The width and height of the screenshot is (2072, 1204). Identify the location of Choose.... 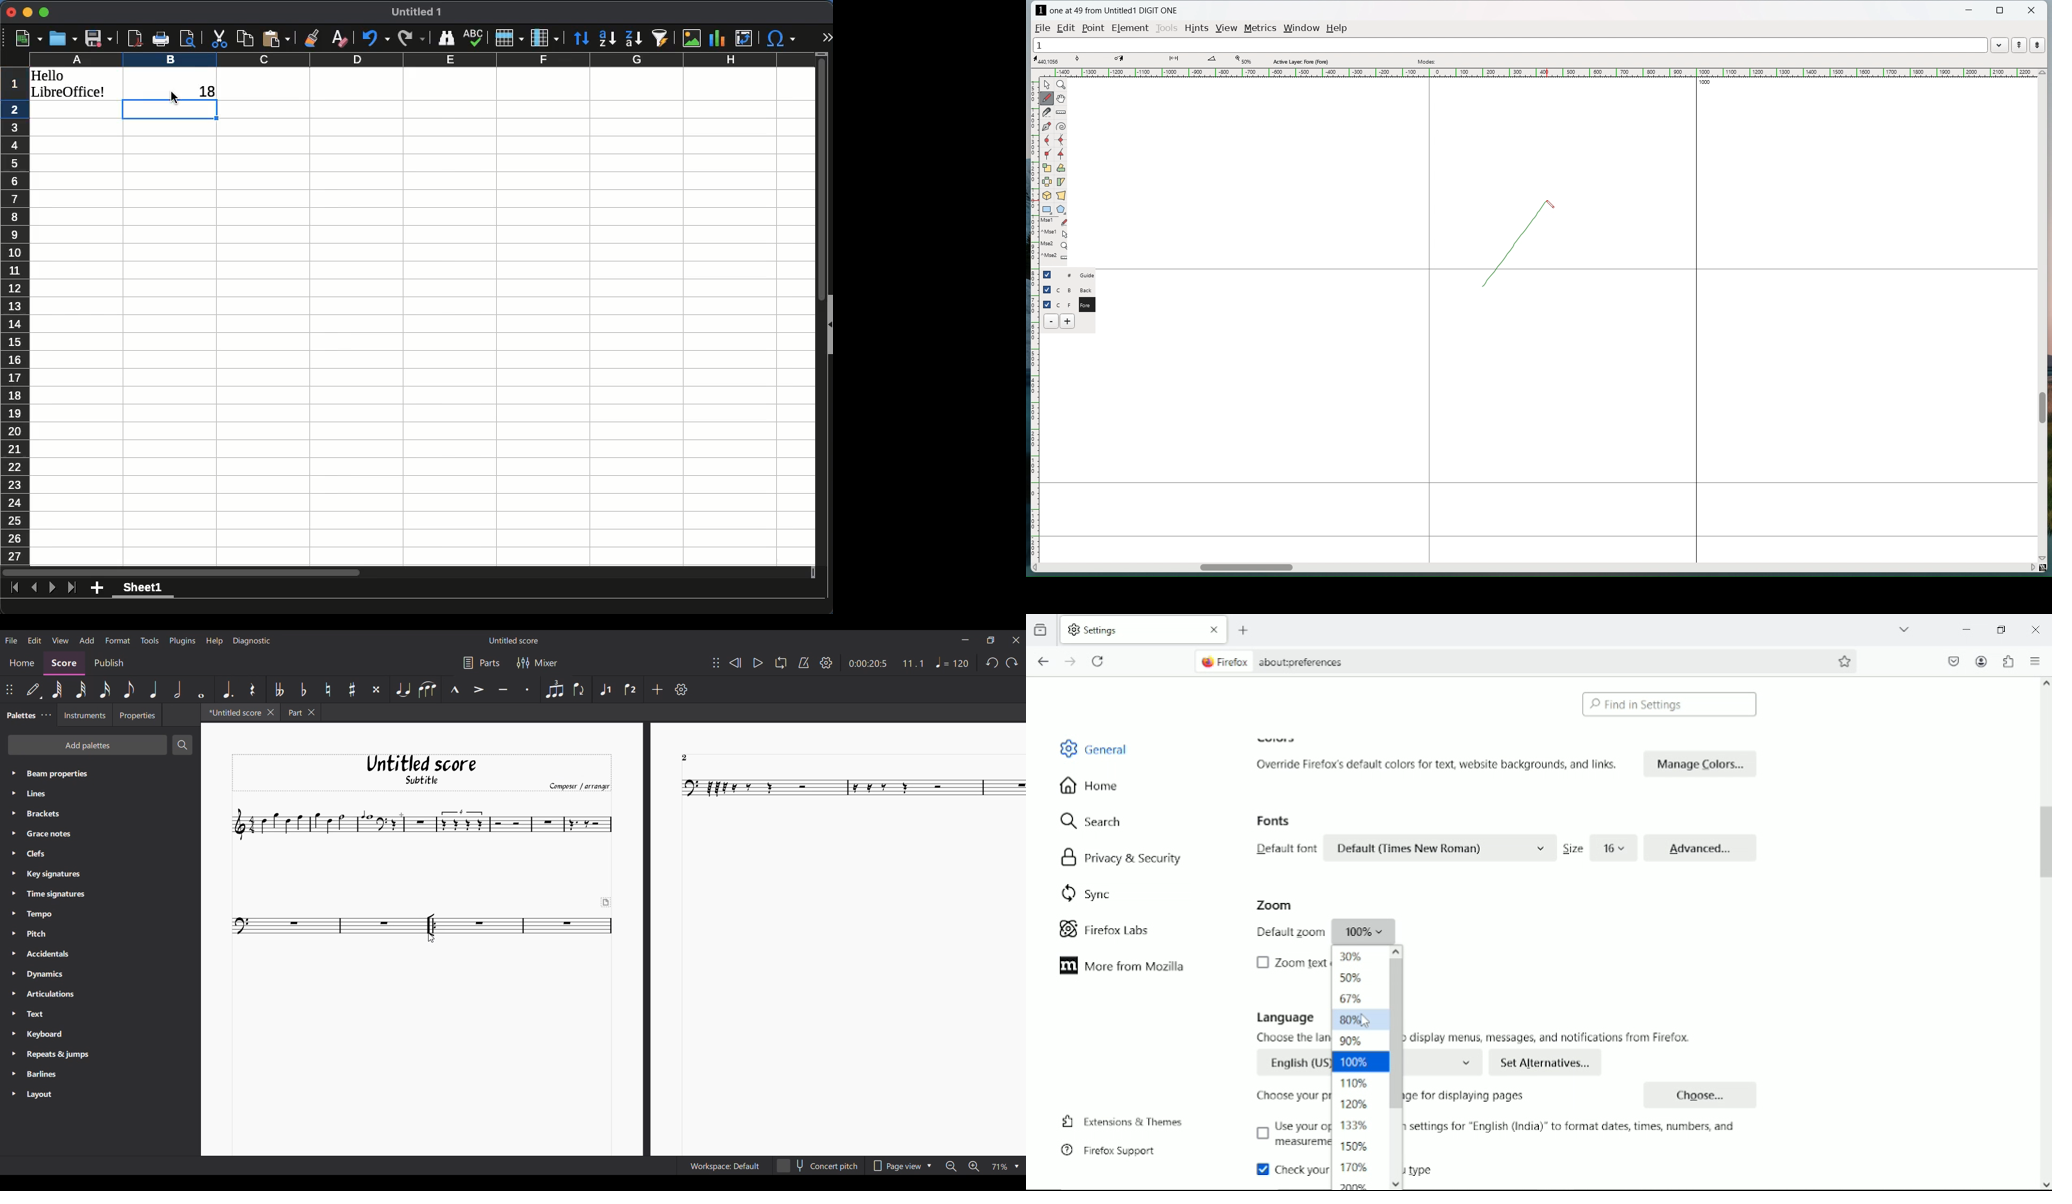
(1702, 1094).